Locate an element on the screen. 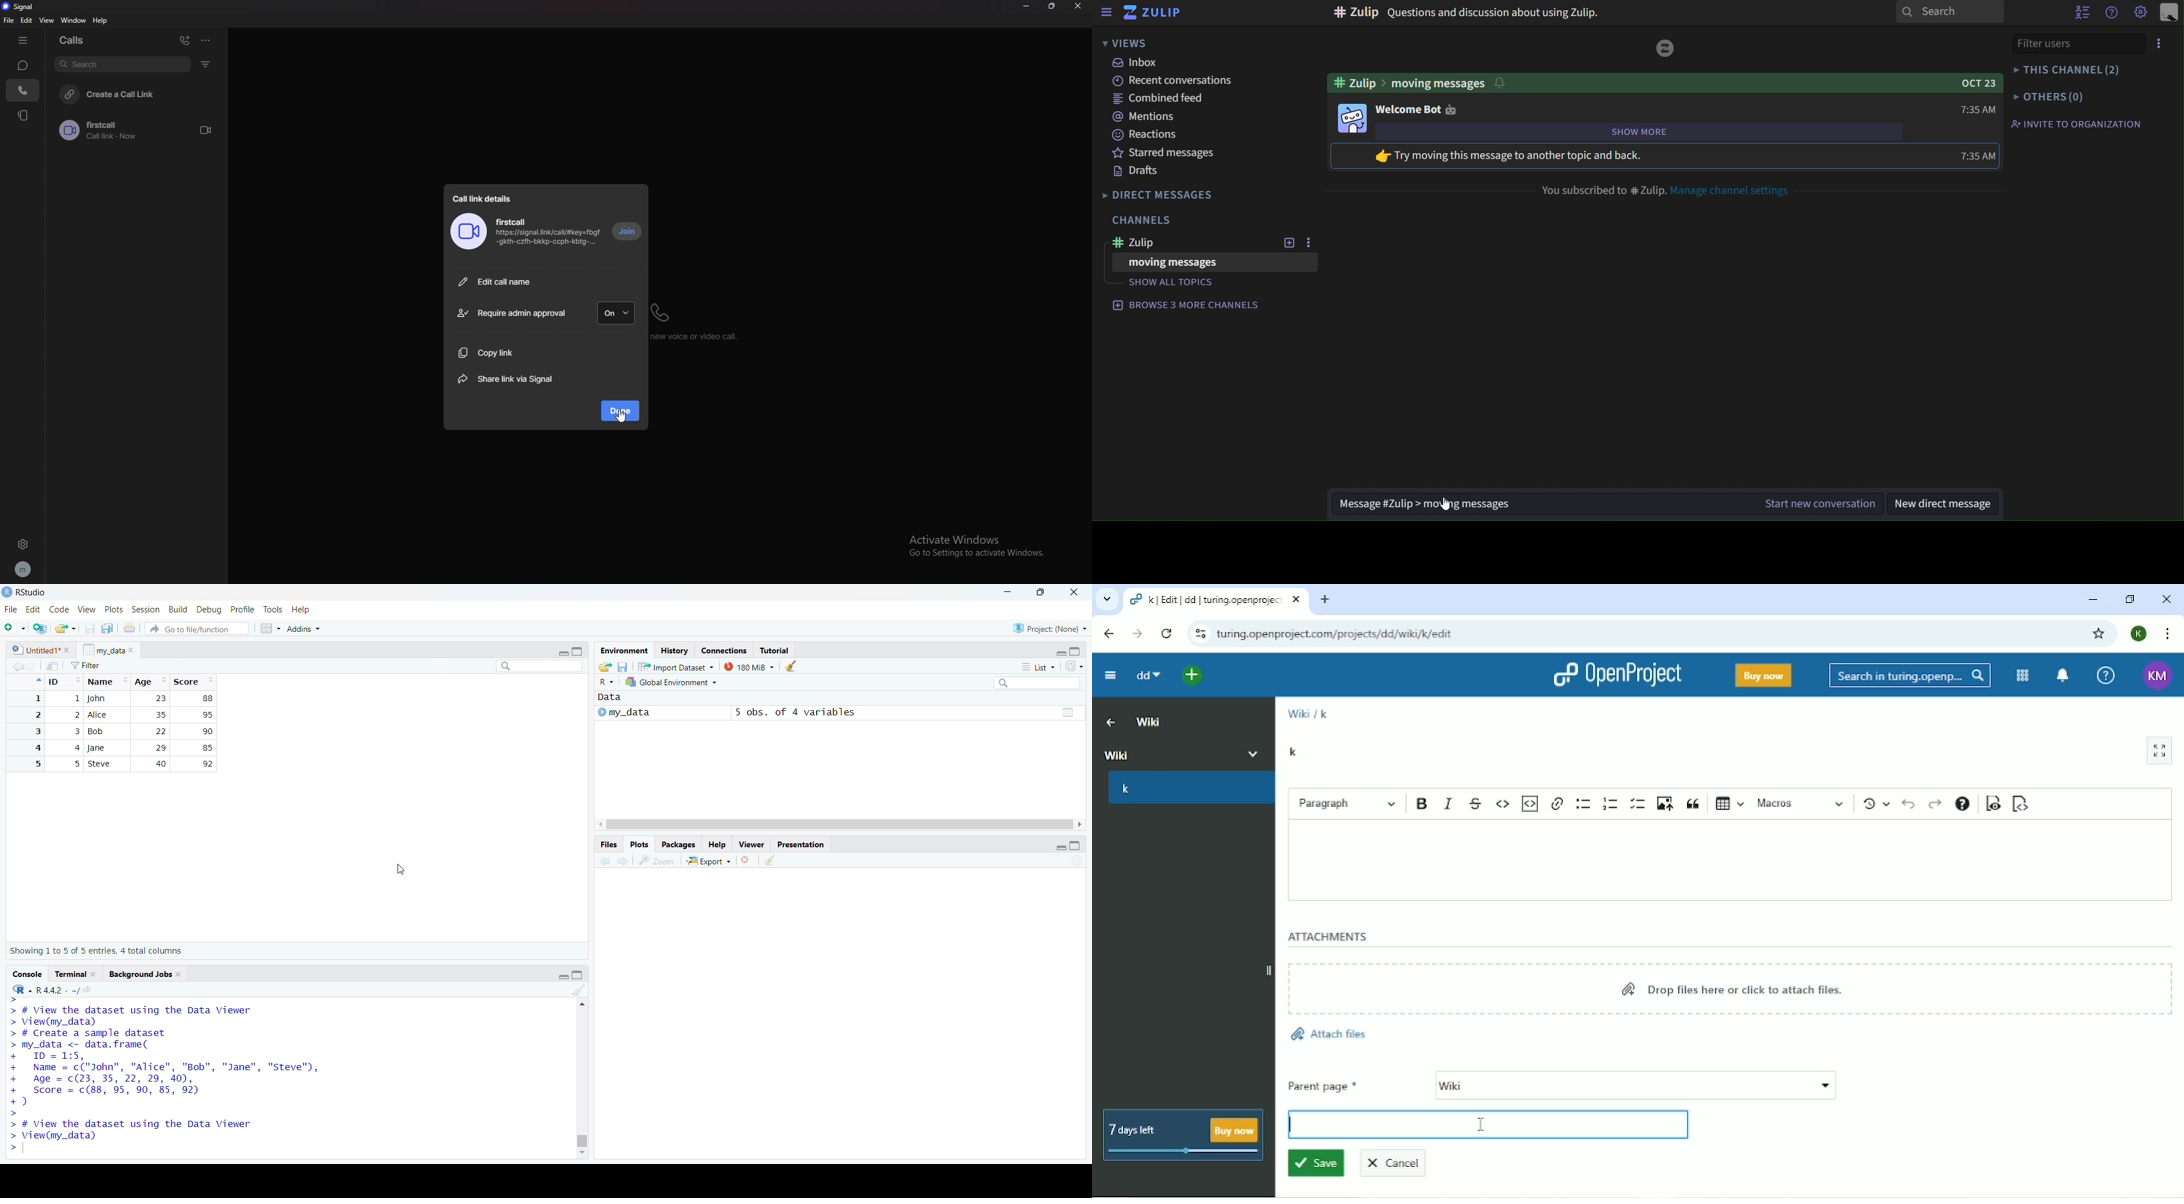 Image resolution: width=2184 pixels, height=1204 pixels. chats is located at coordinates (22, 65).